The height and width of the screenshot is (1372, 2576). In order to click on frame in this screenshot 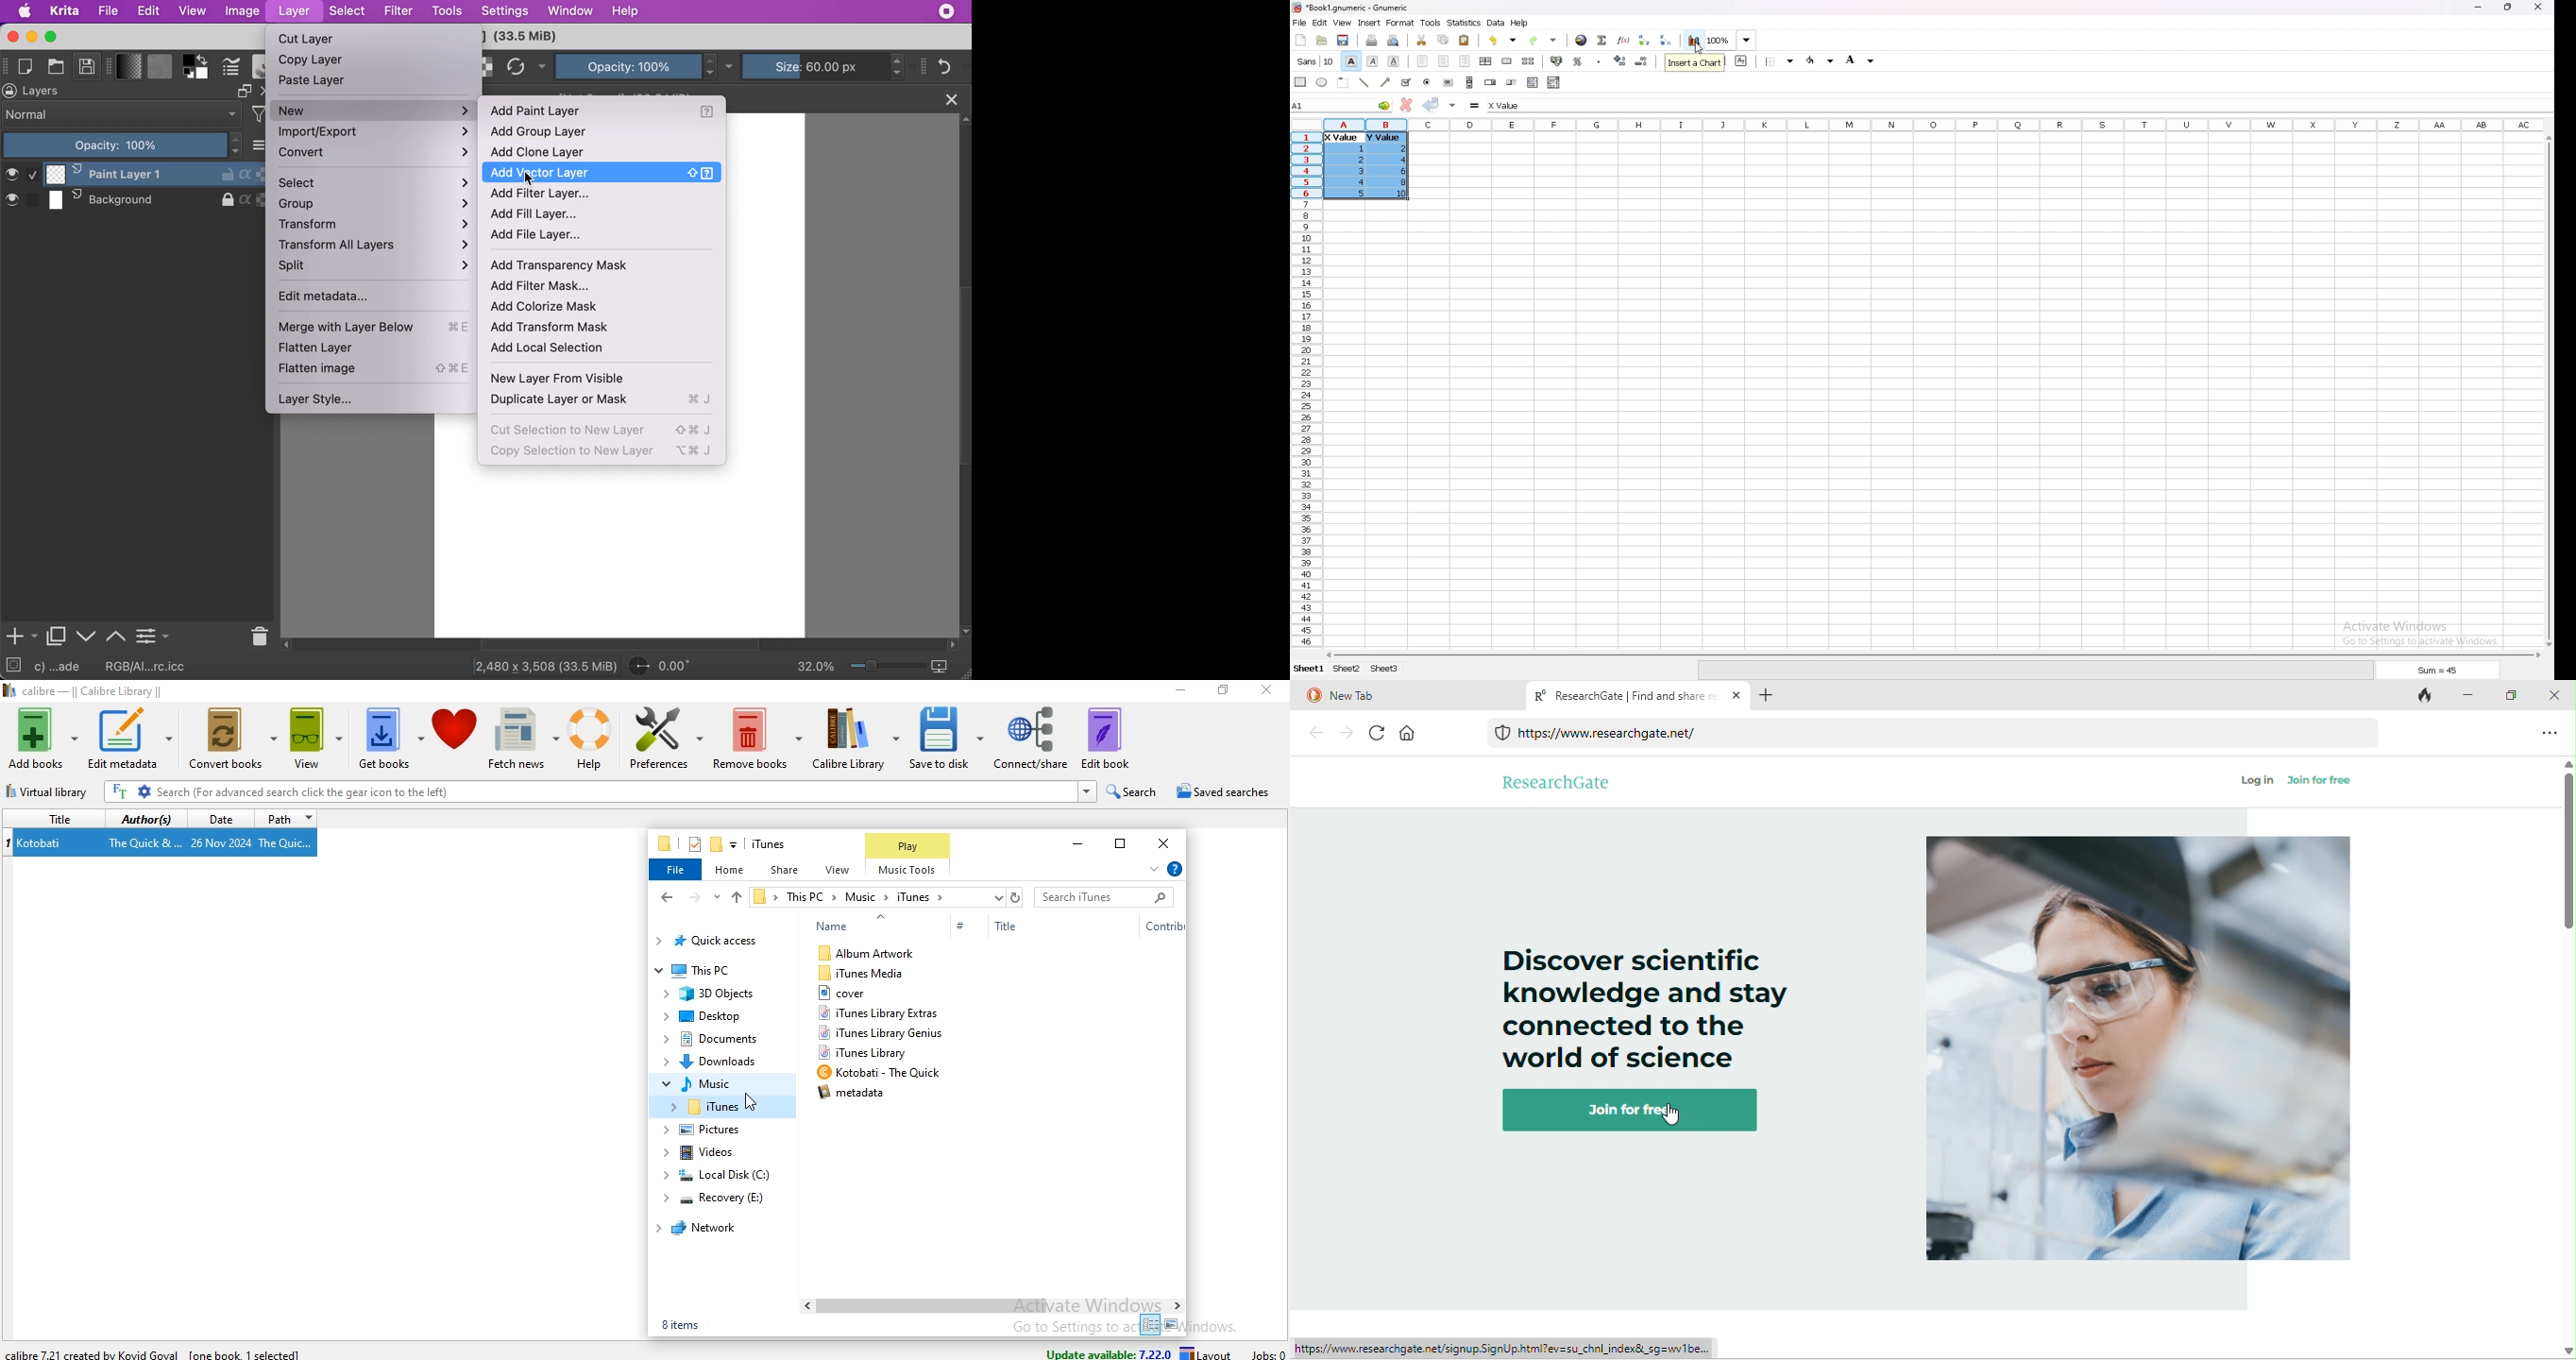, I will do `click(1343, 82)`.